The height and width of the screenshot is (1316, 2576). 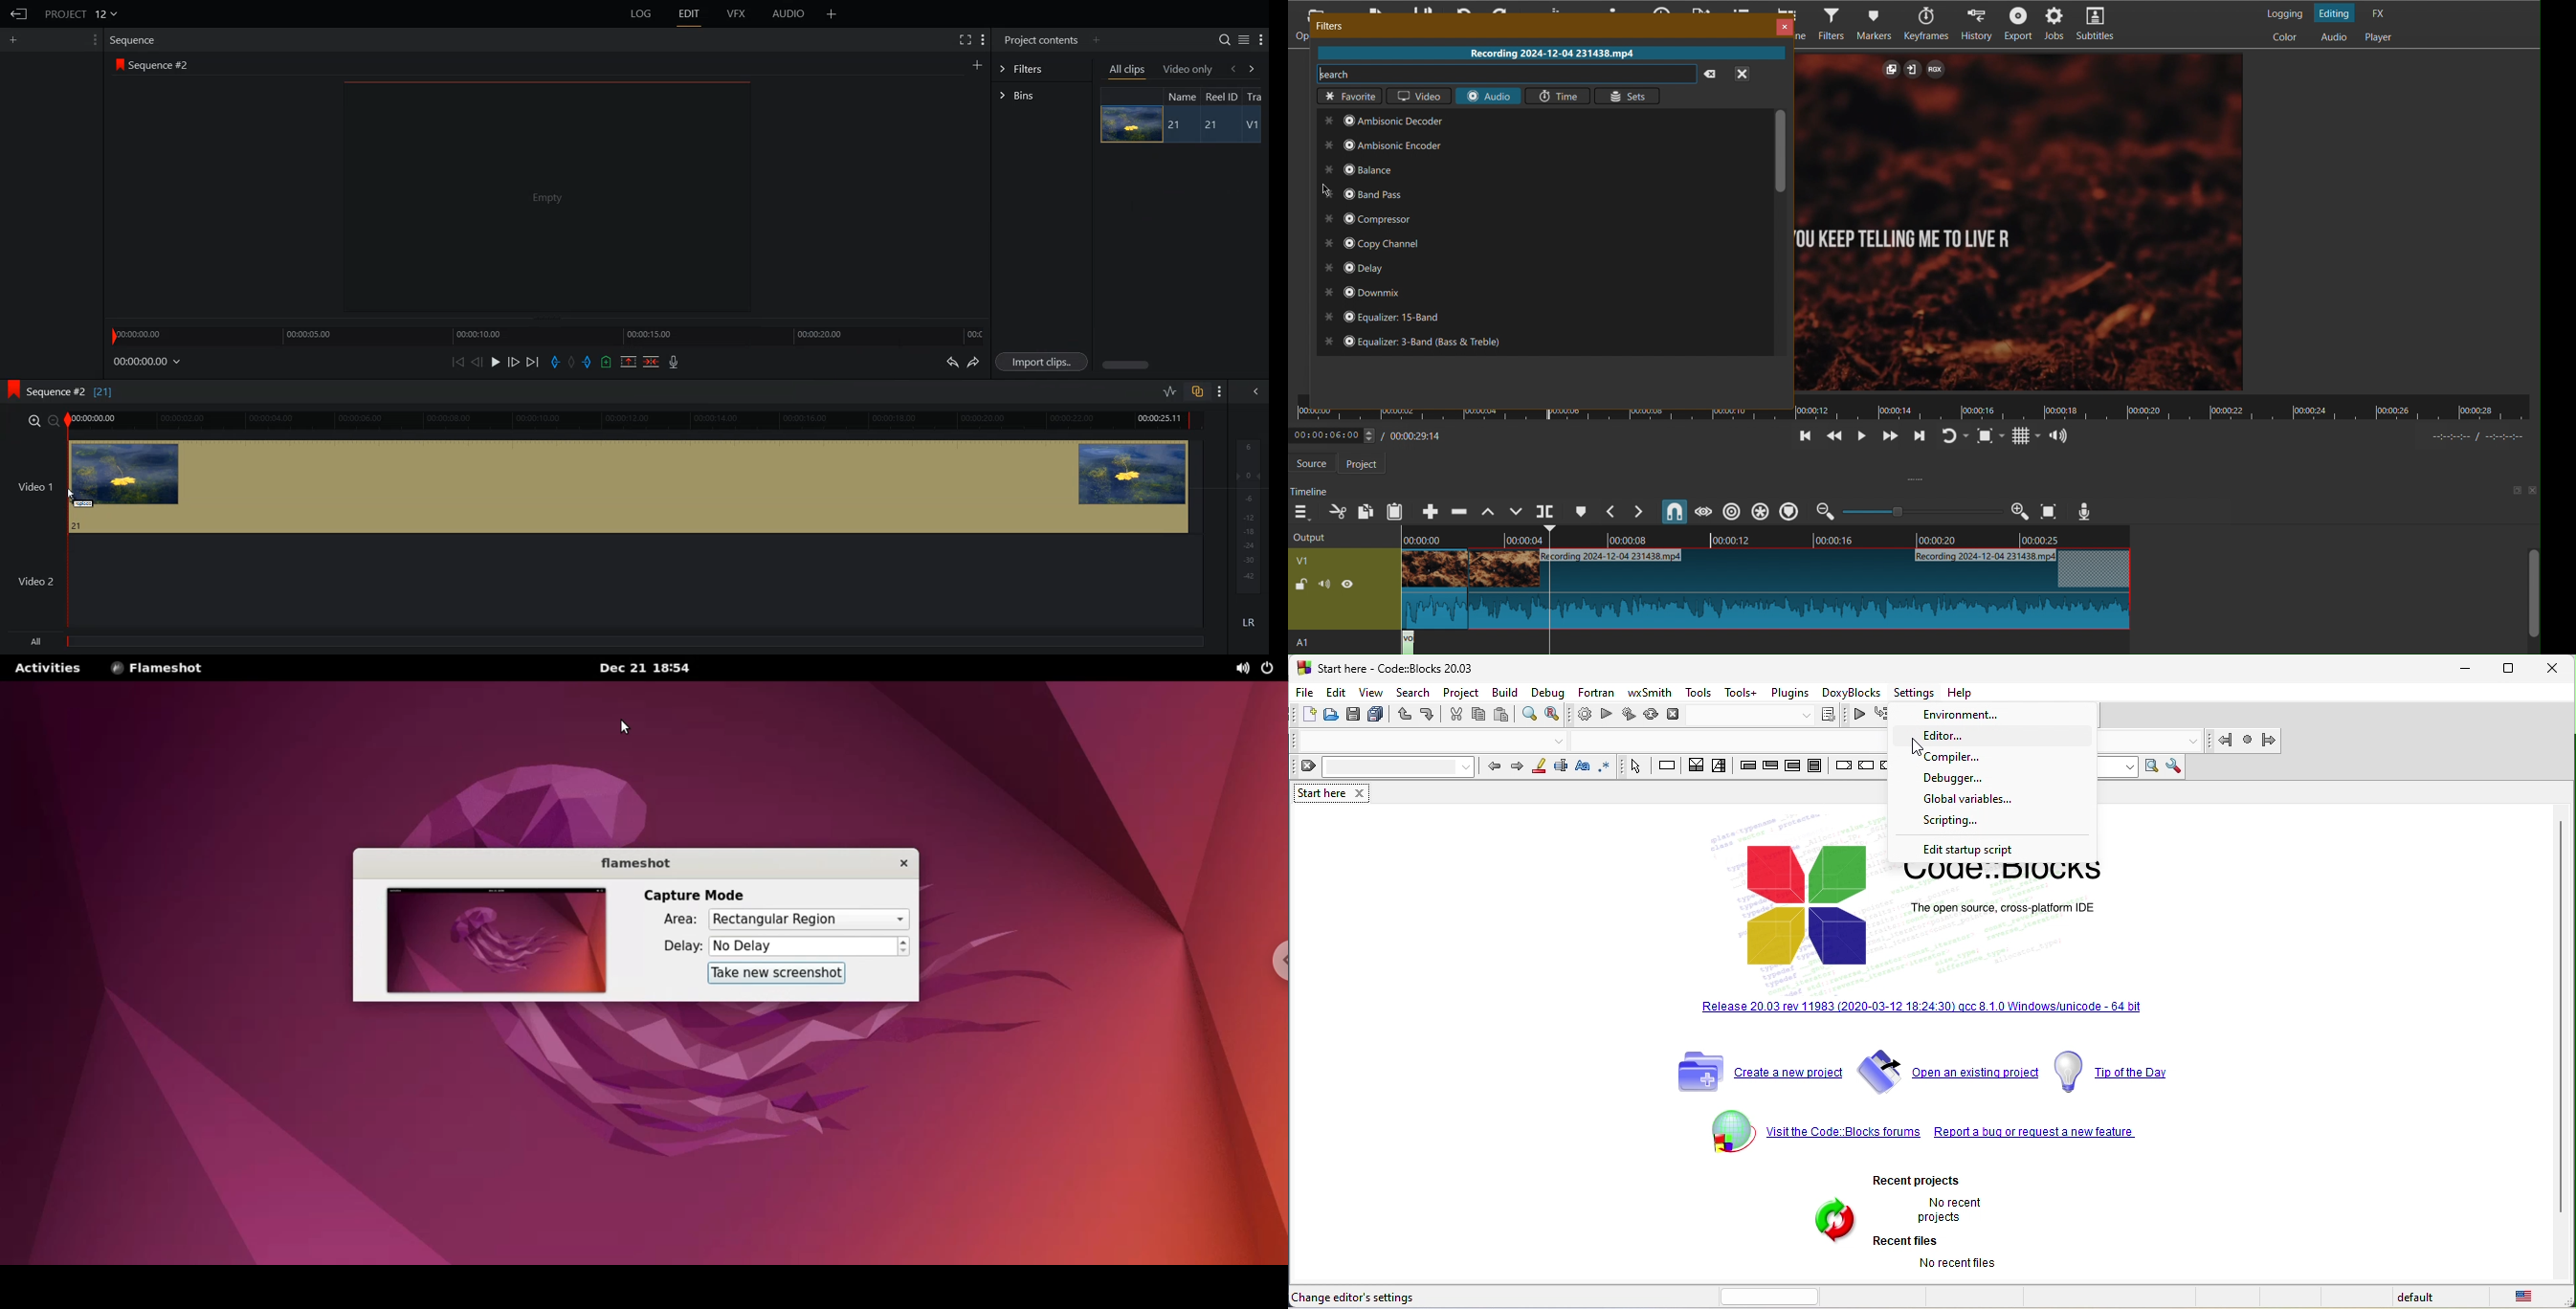 I want to click on global variables, so click(x=1965, y=799).